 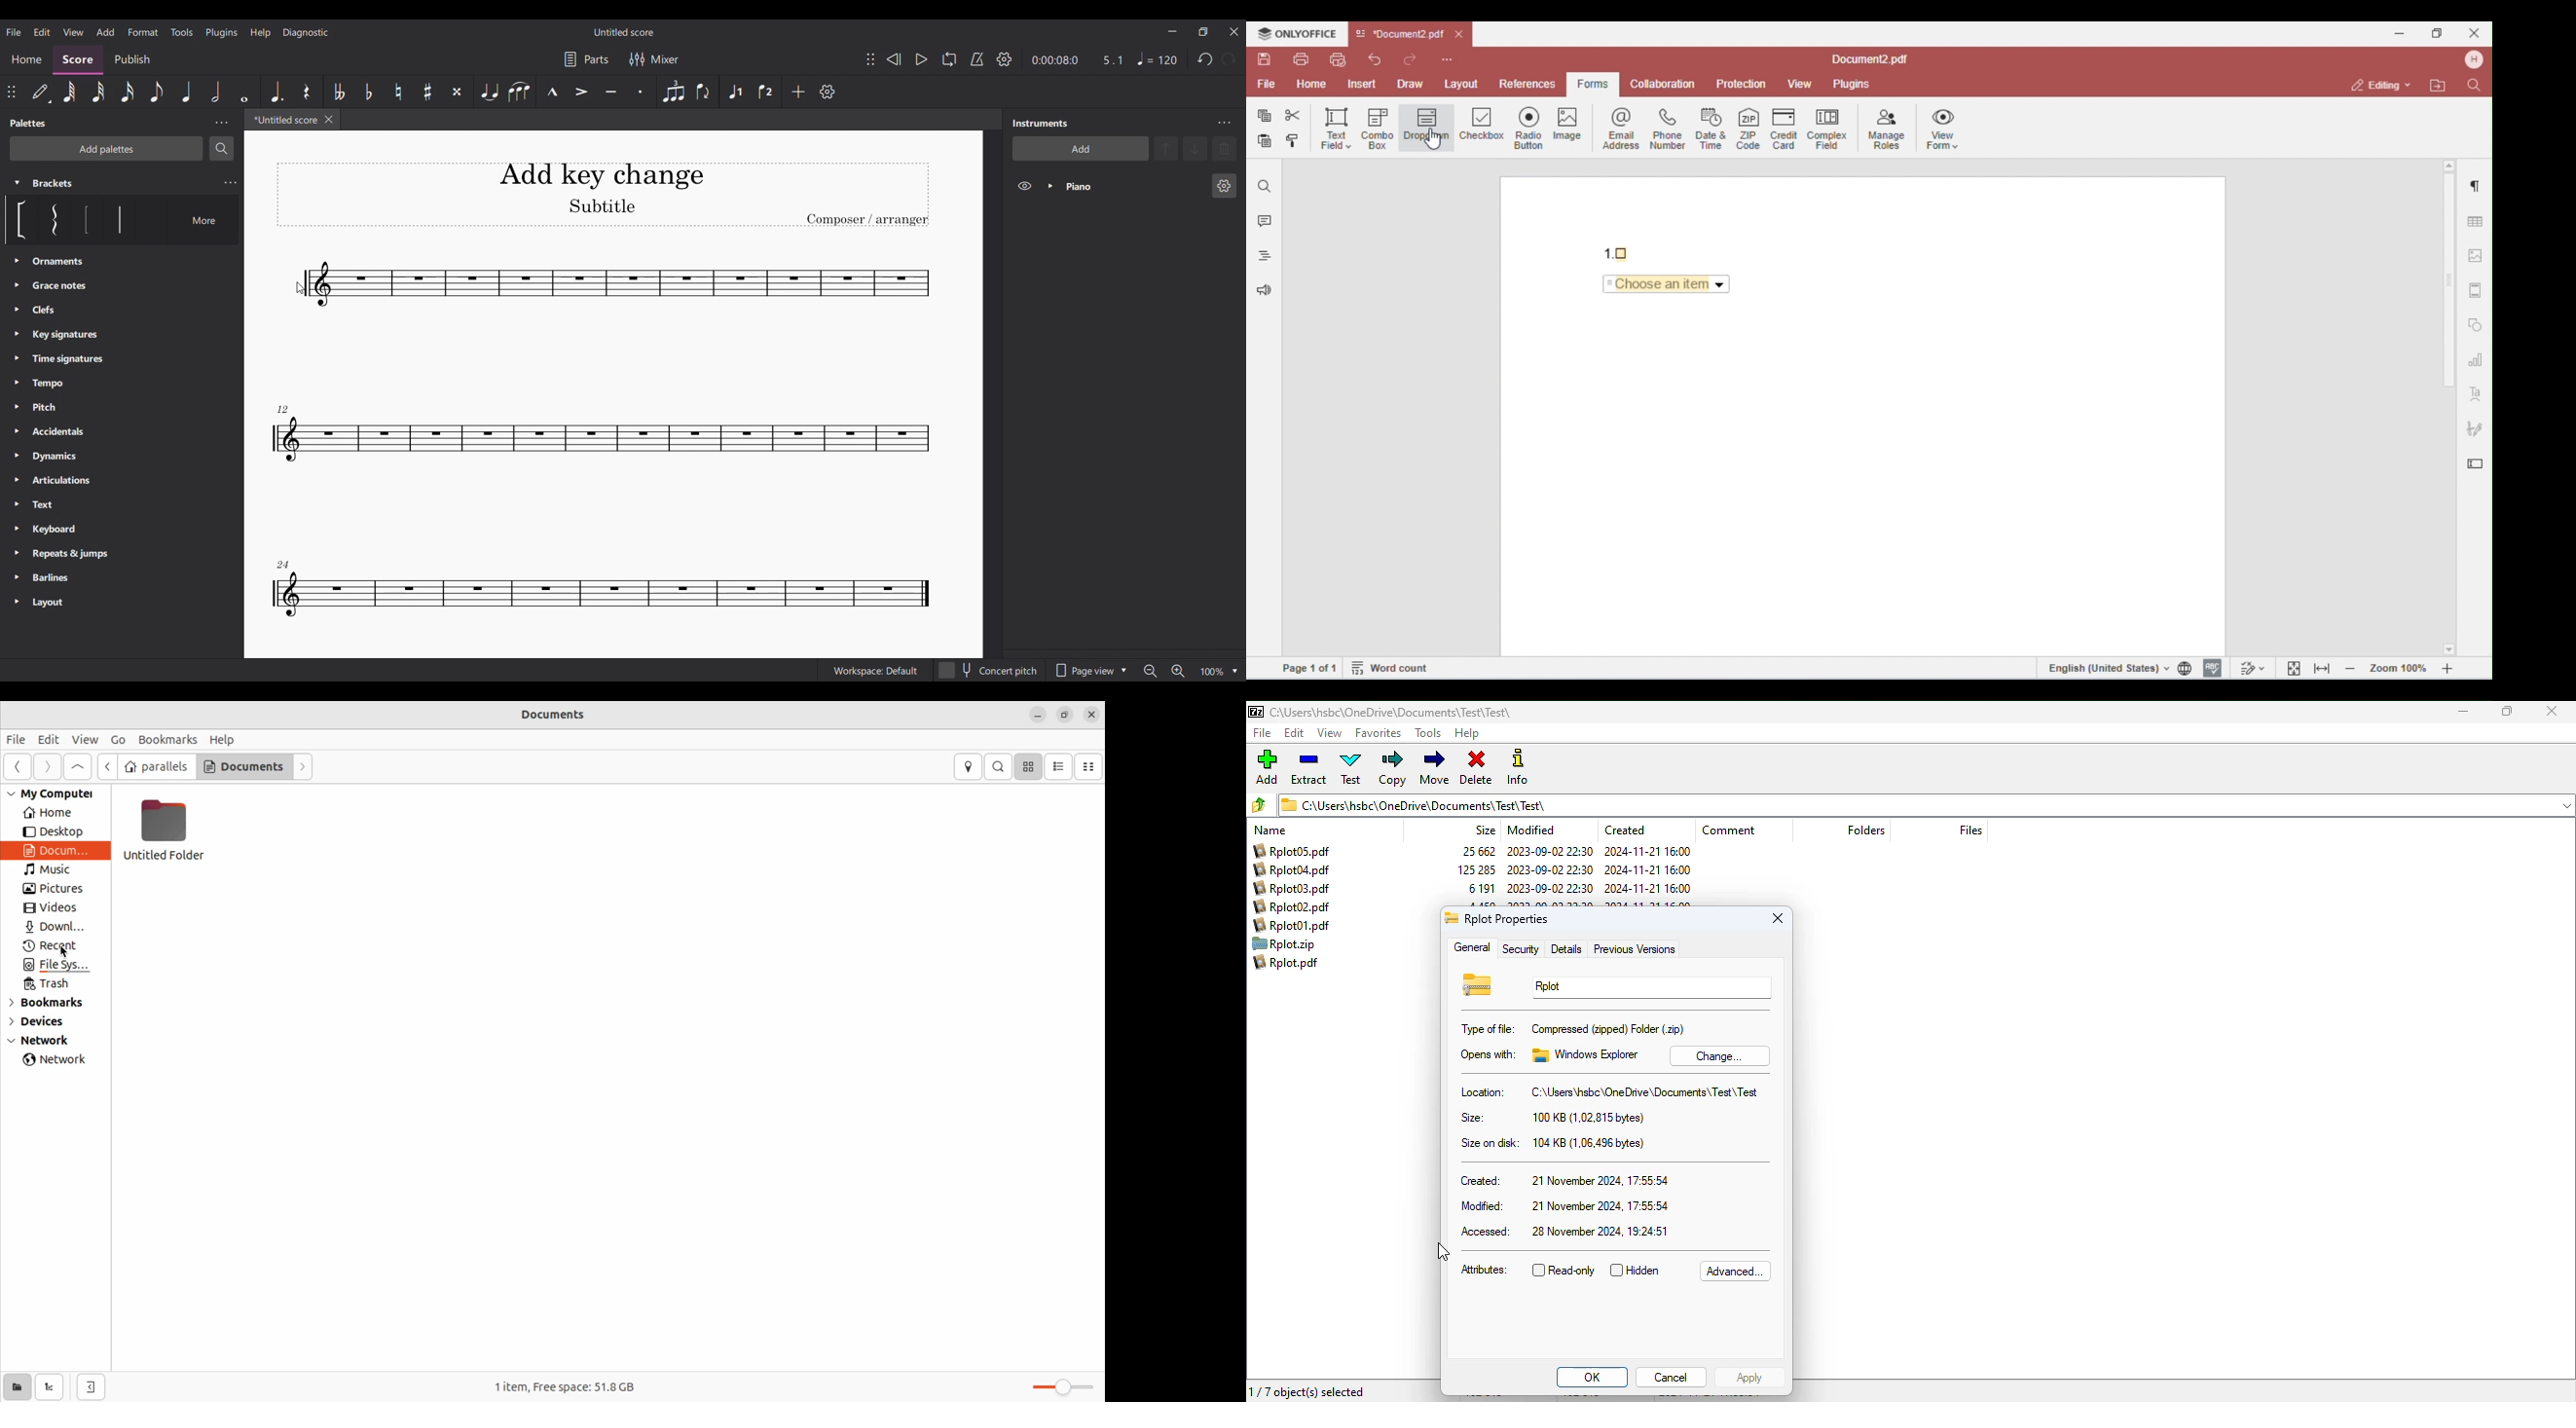 I want to click on Add palettes, so click(x=106, y=149).